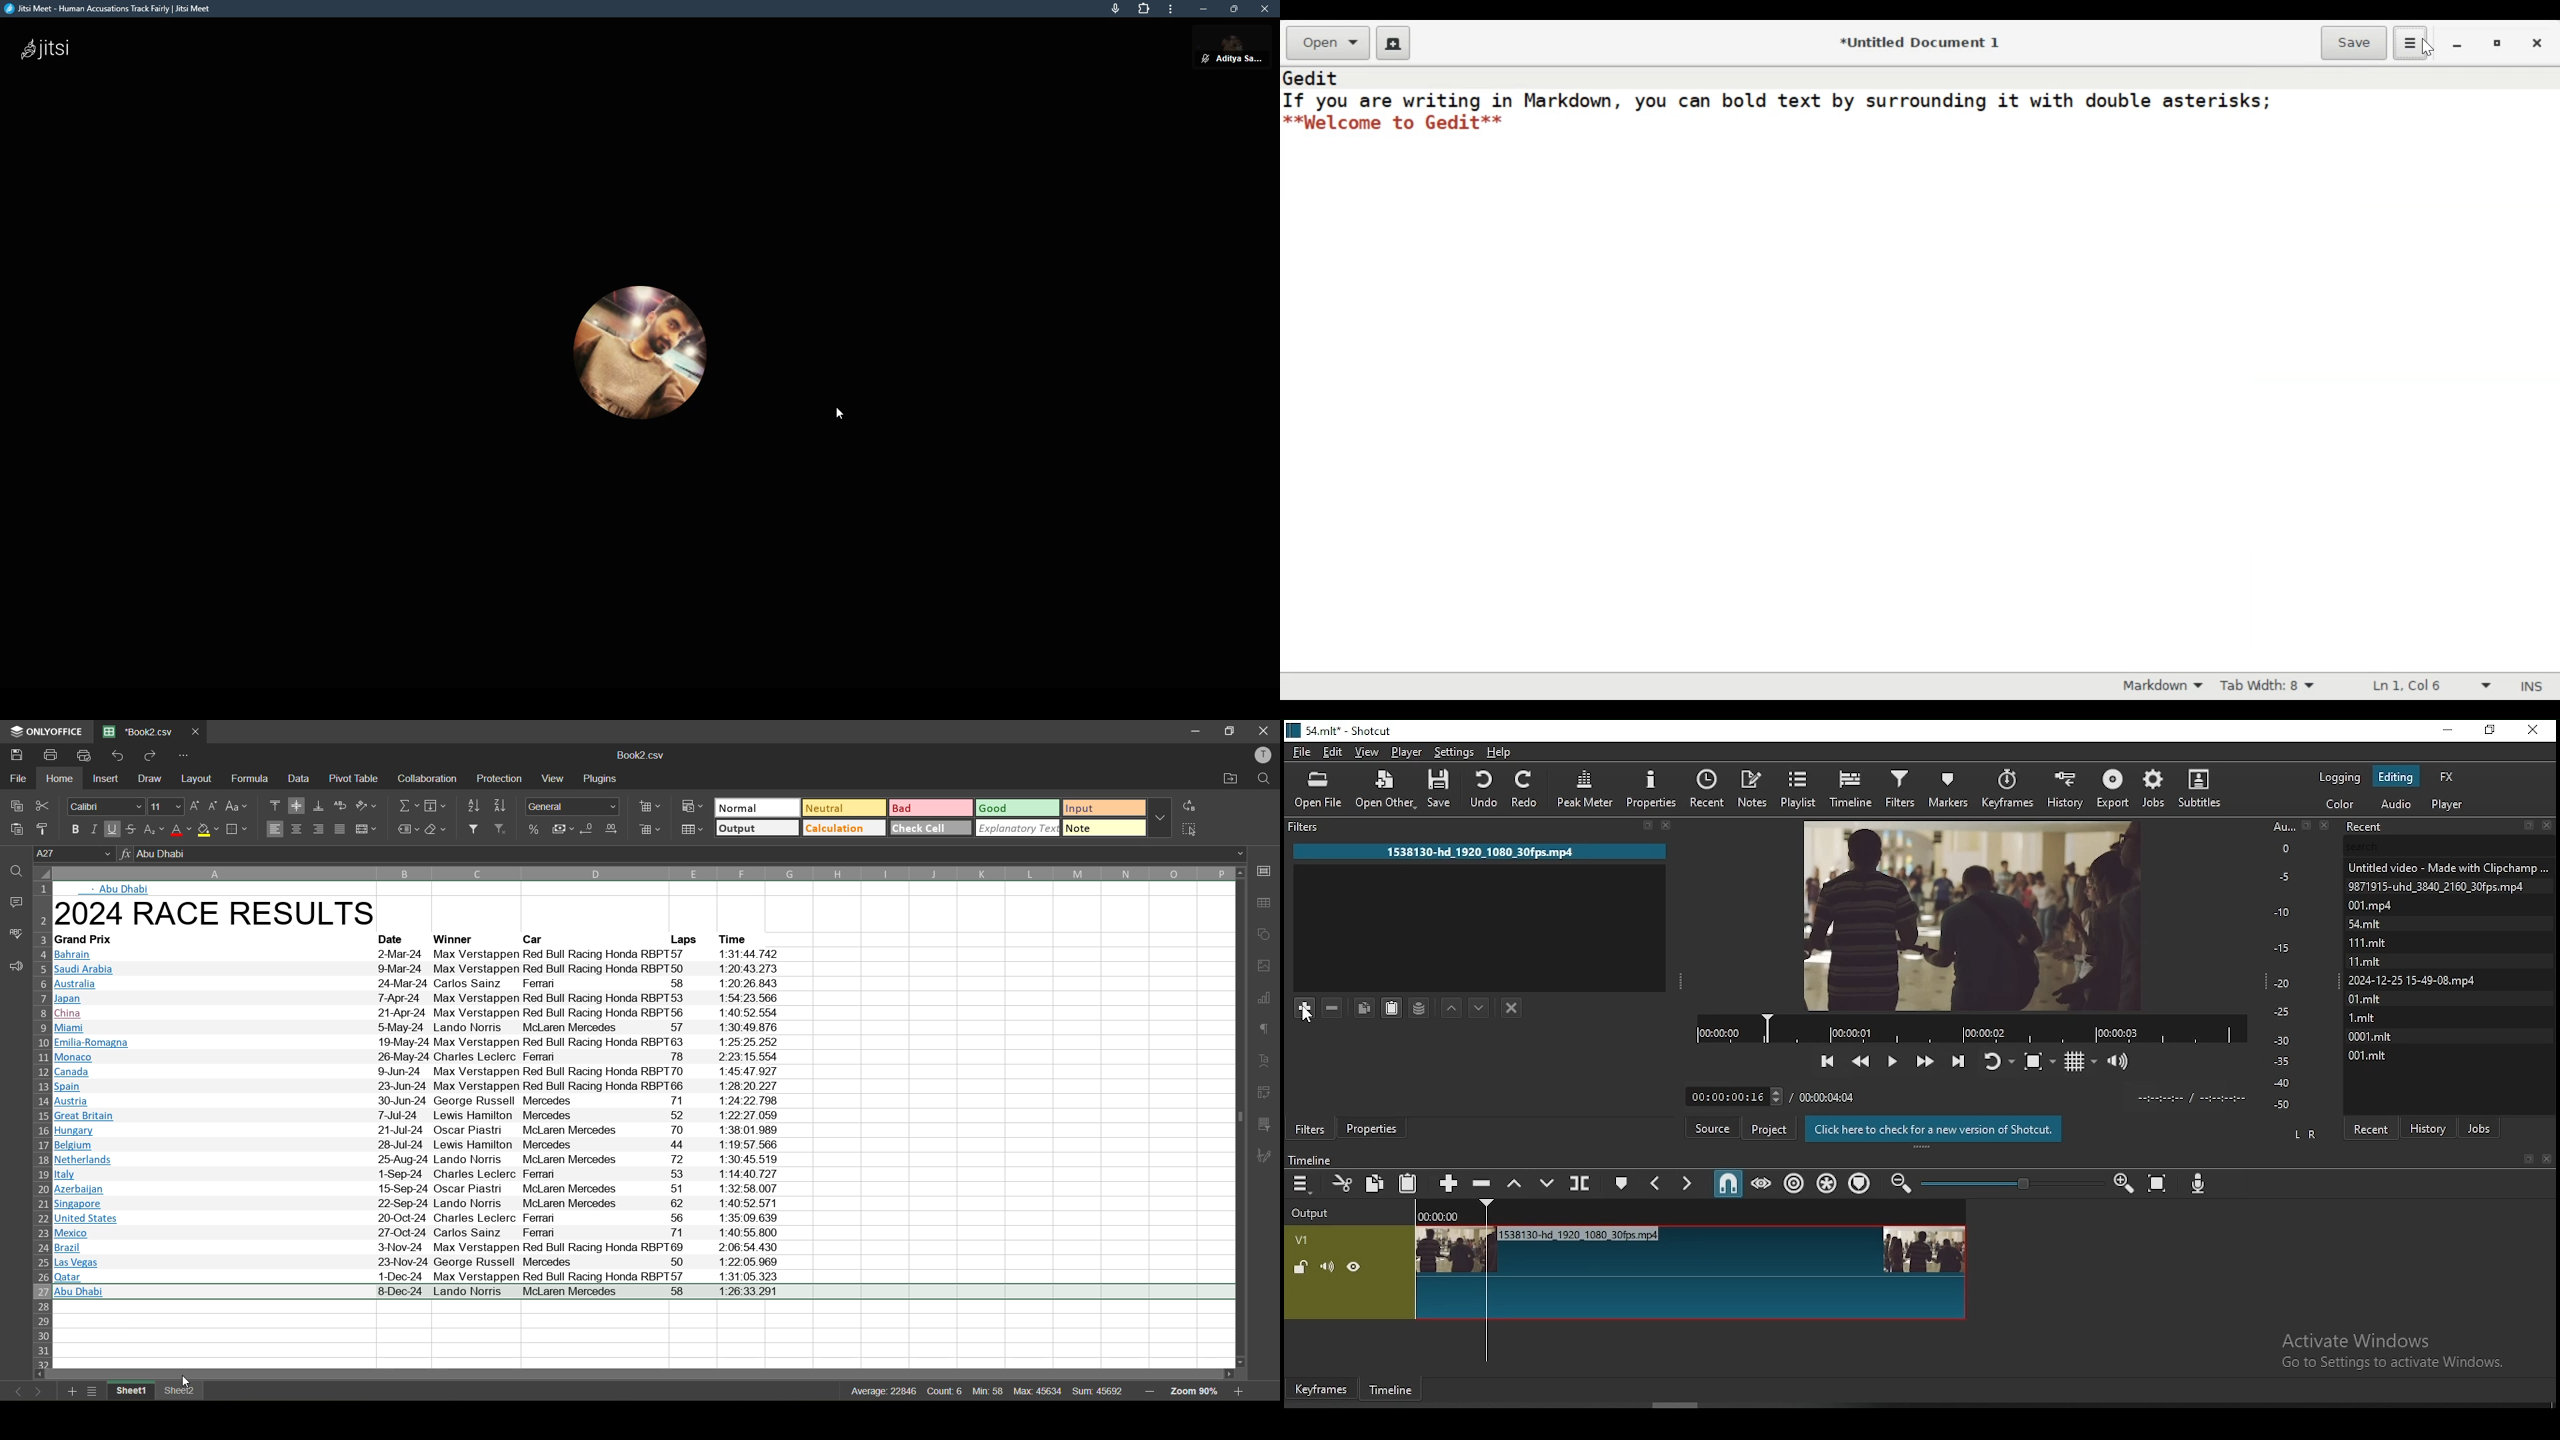 The image size is (2576, 1456). I want to click on scrub while dragging, so click(1759, 1183).